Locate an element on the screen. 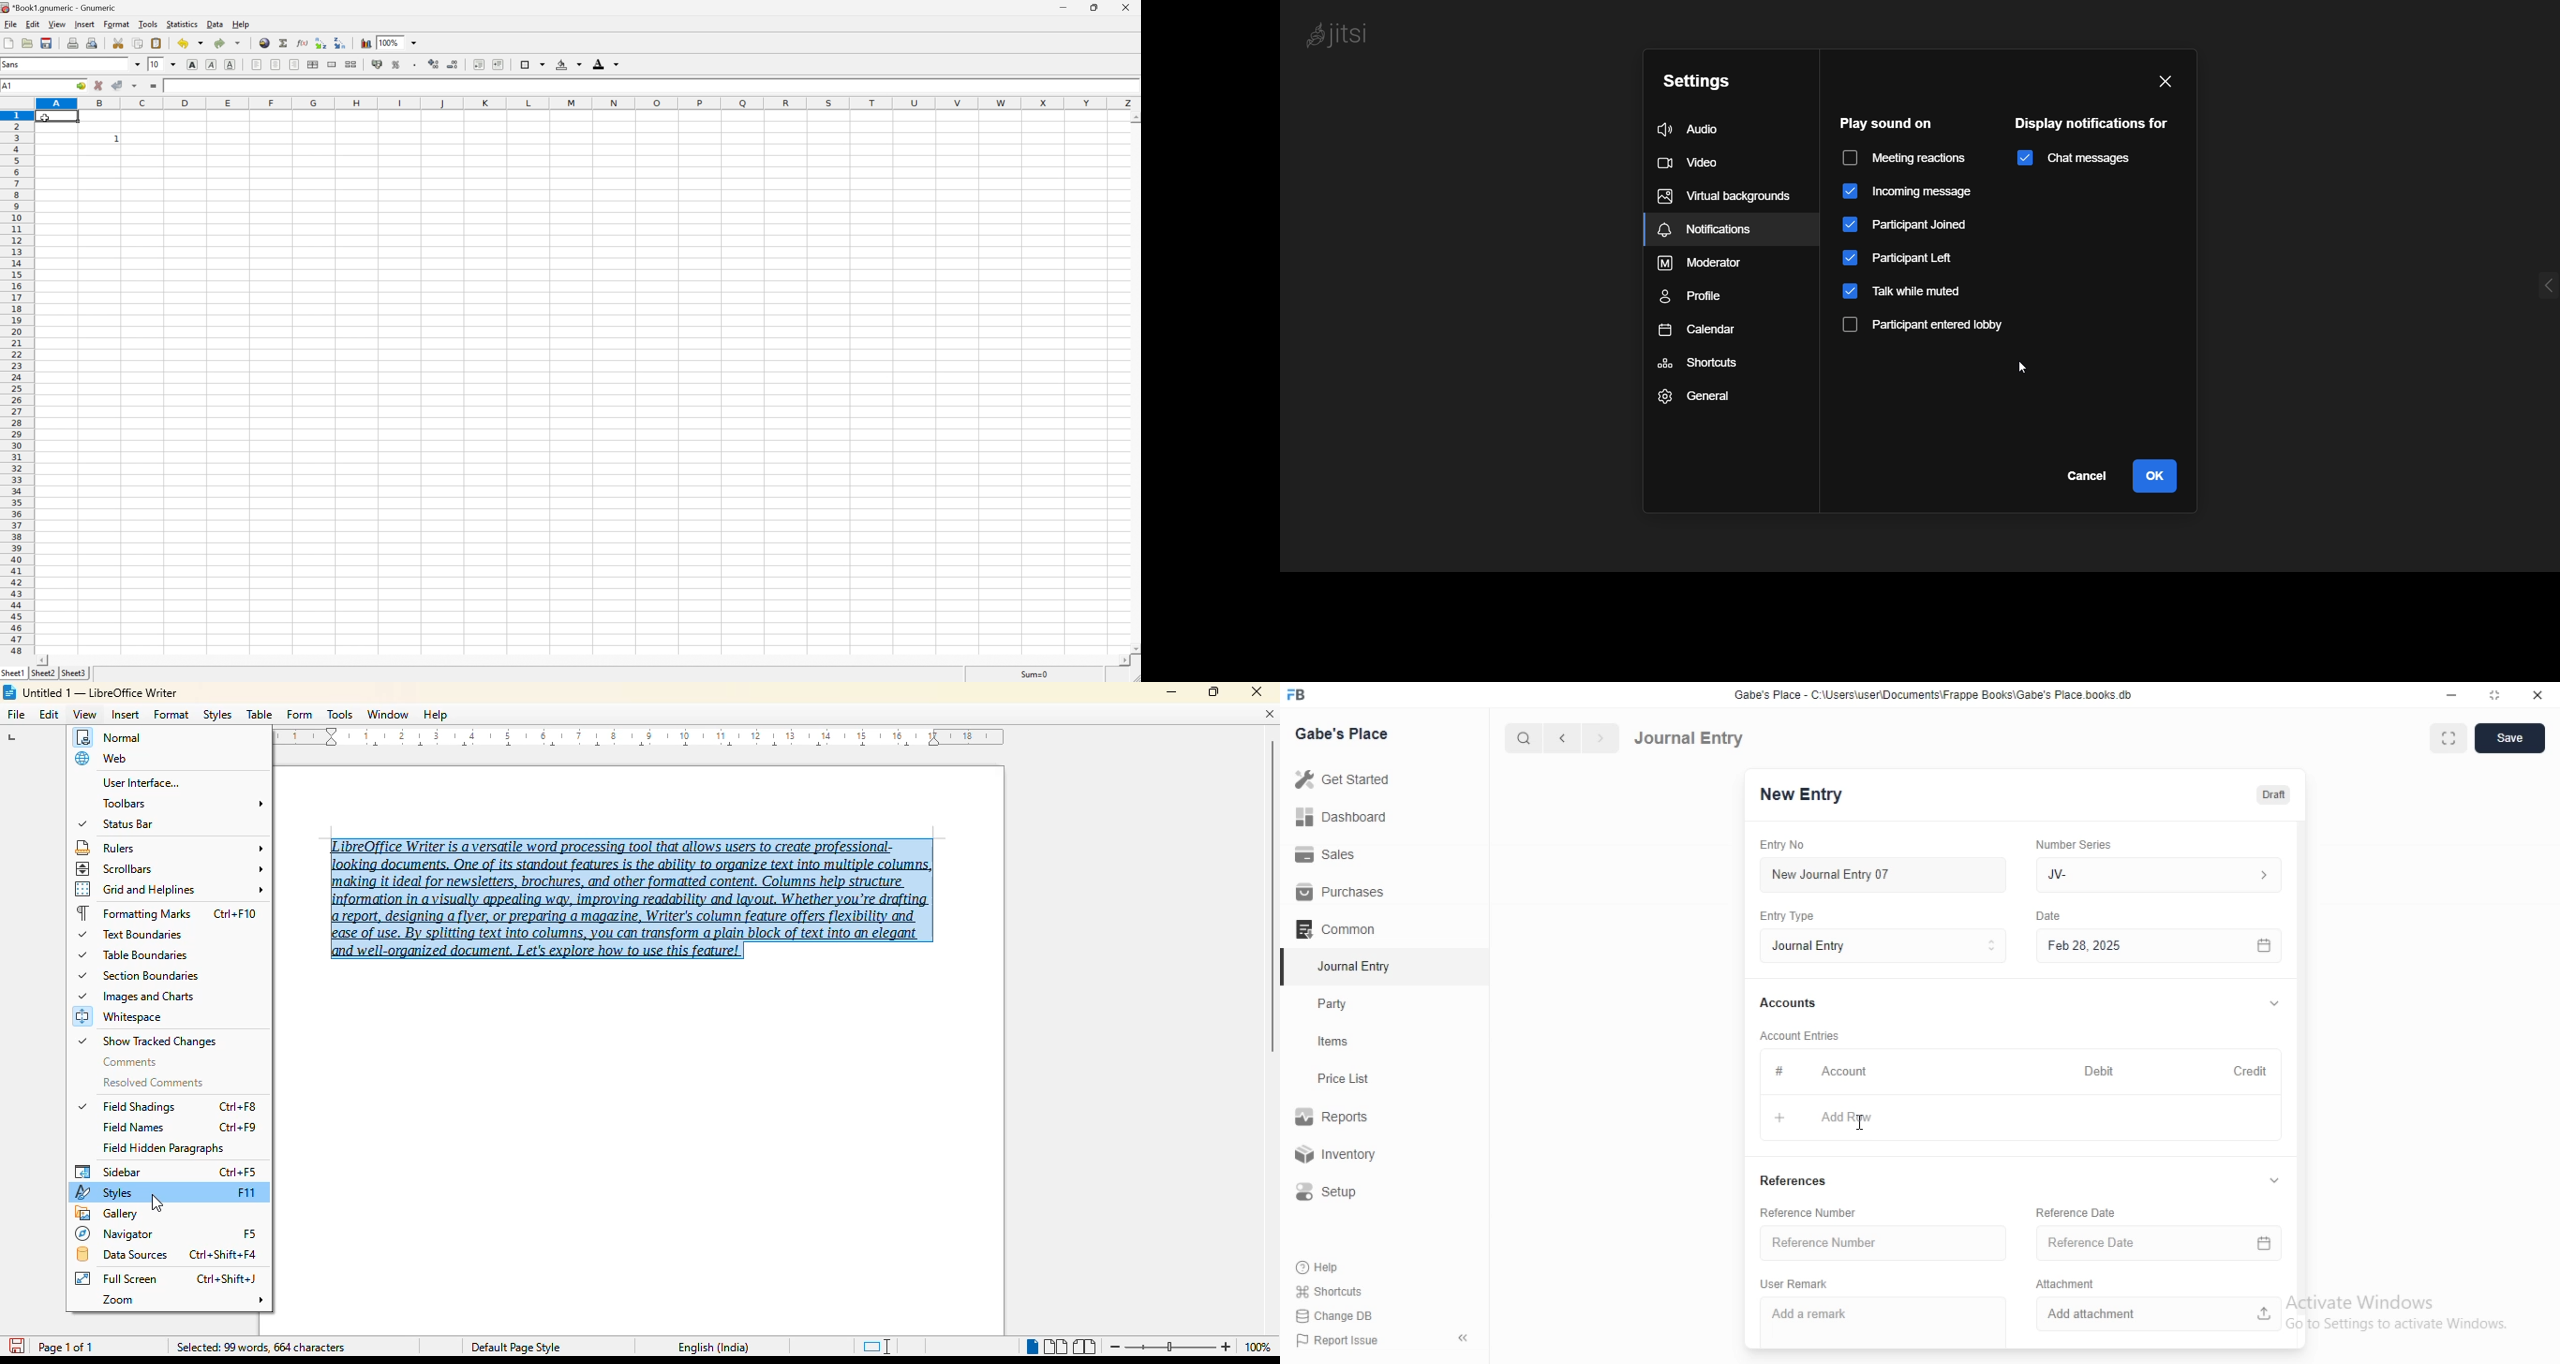 The height and width of the screenshot is (1372, 2576). center horizontally across selection is located at coordinates (312, 64).